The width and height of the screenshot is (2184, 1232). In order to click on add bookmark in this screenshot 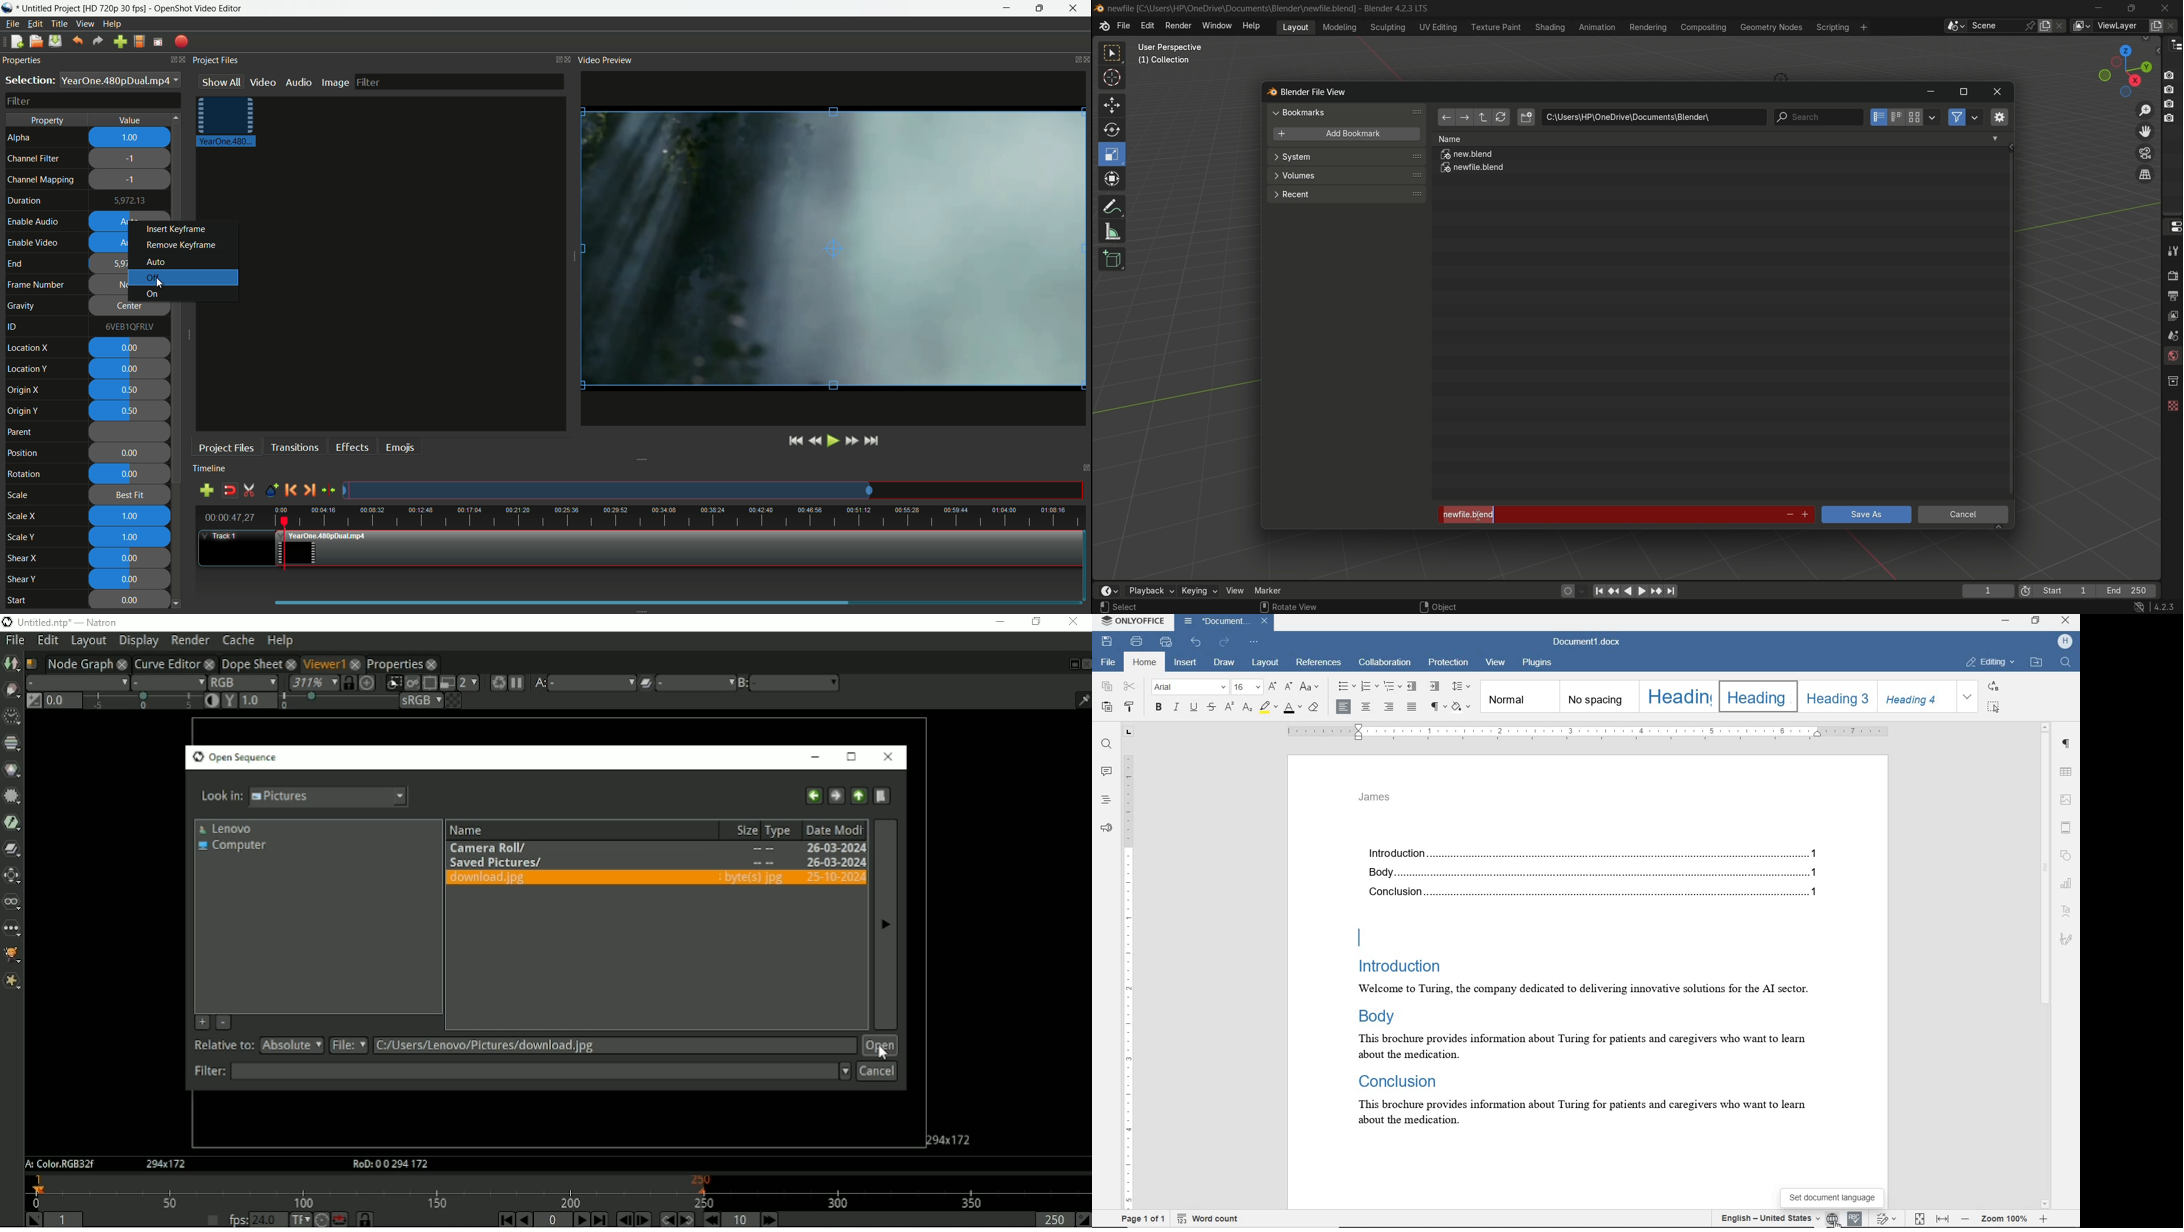, I will do `click(1343, 135)`.